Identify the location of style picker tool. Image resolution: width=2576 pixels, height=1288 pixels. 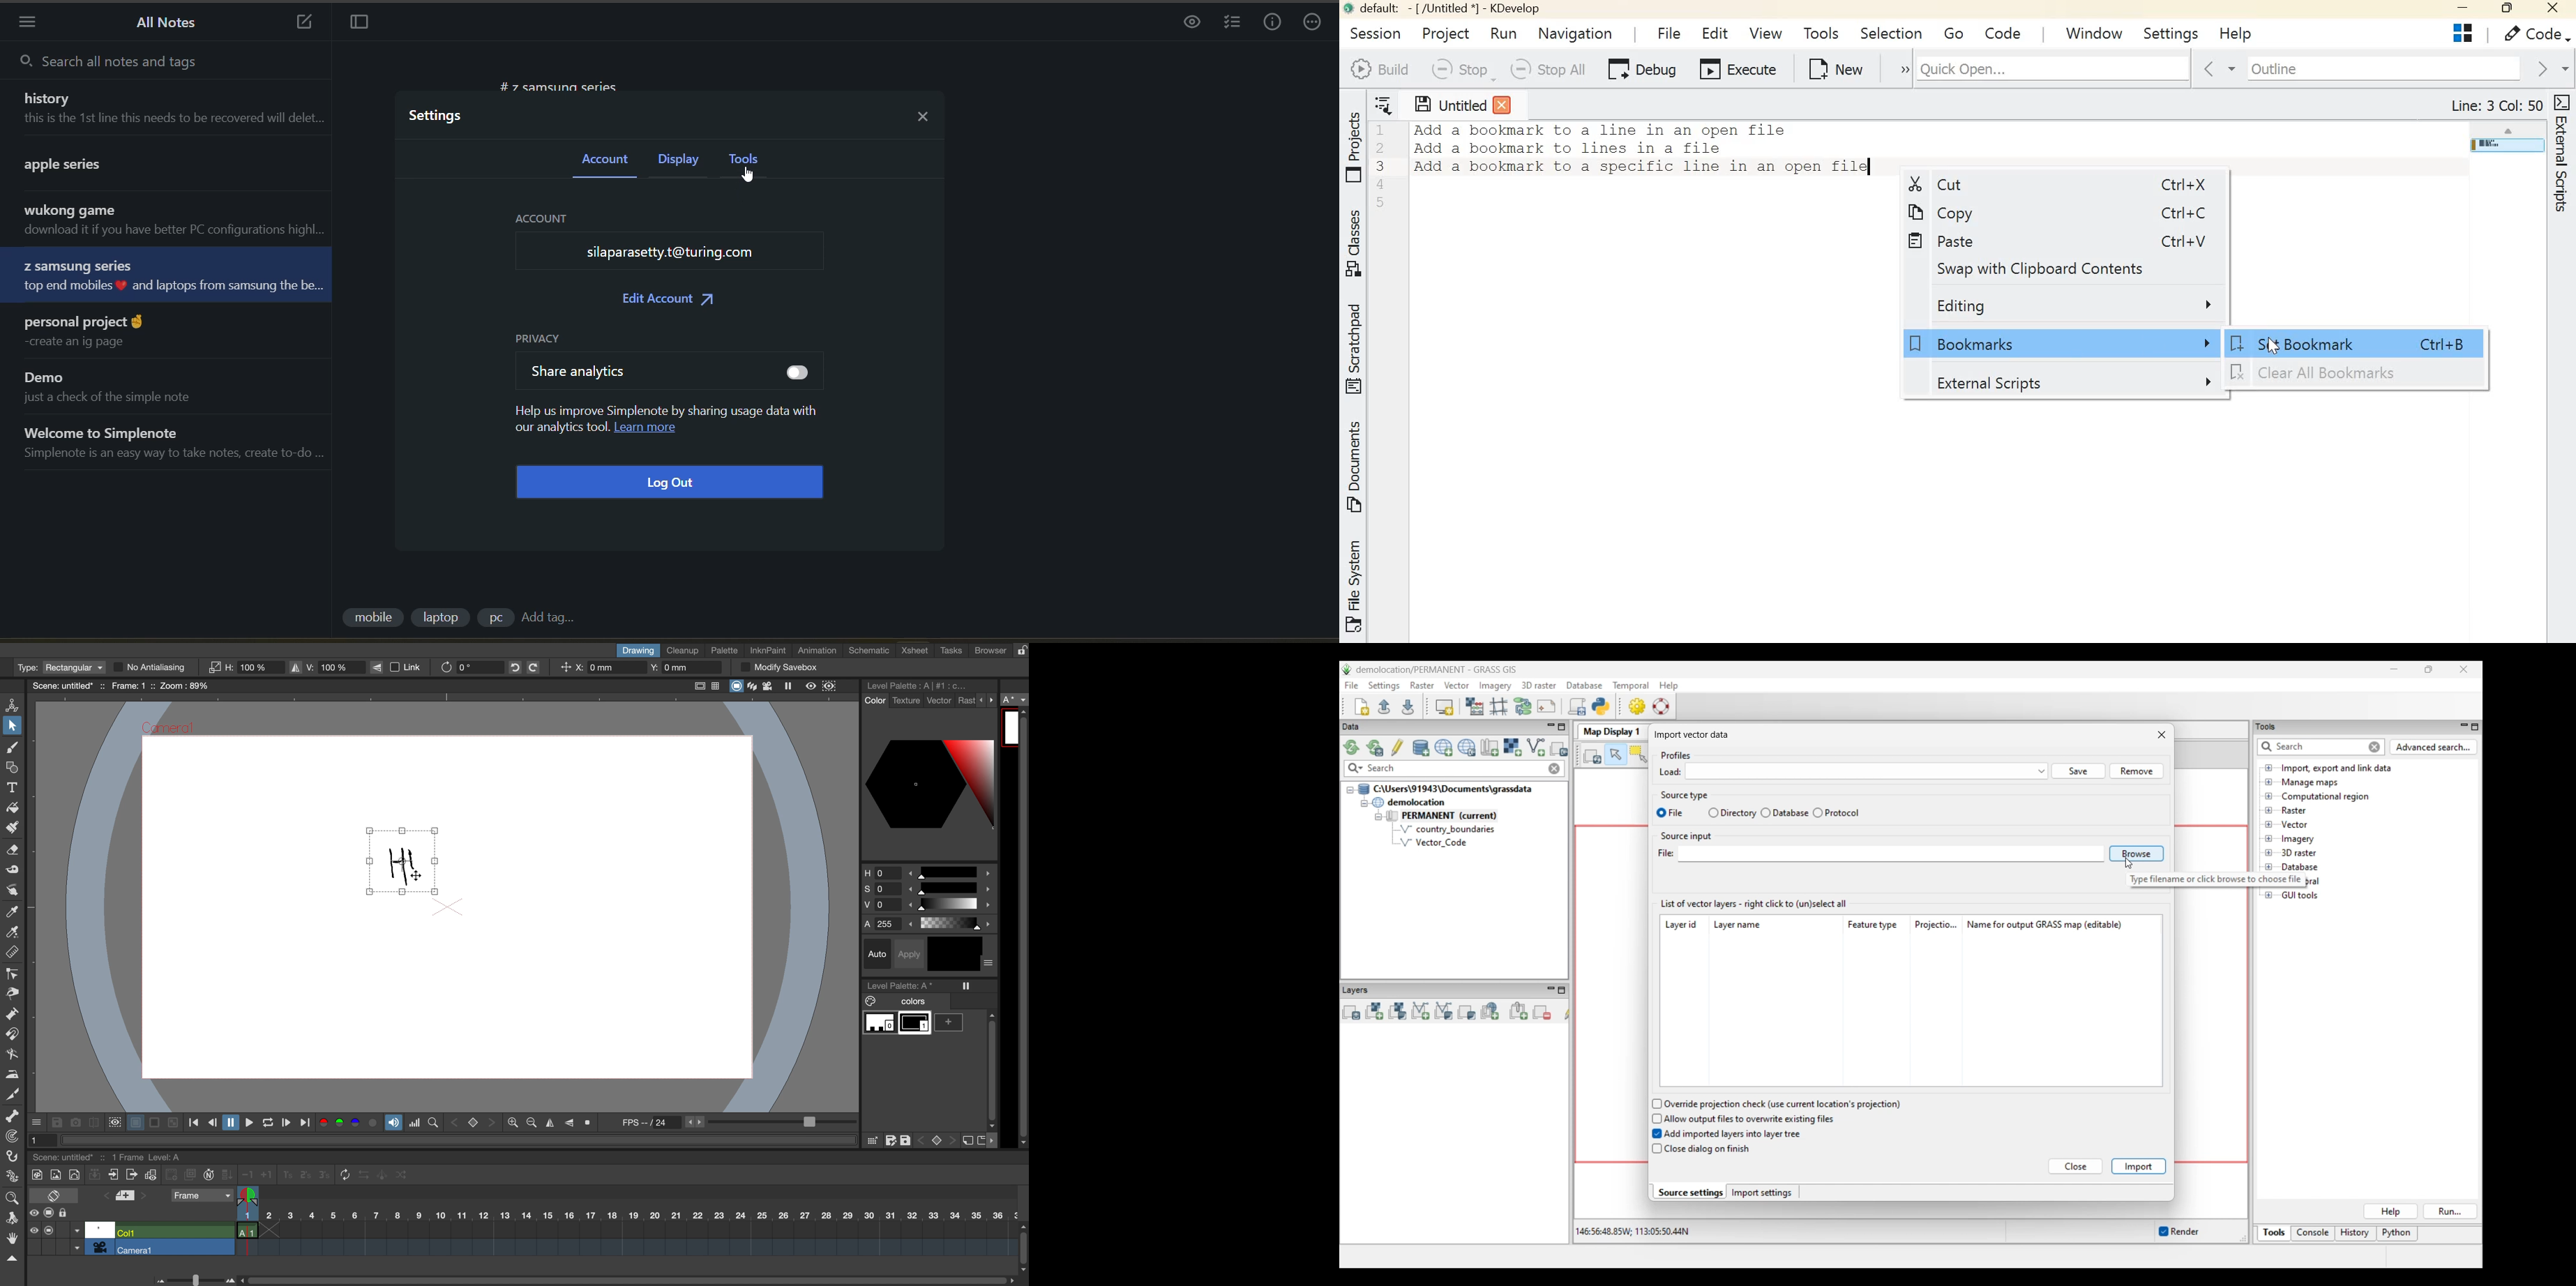
(12, 912).